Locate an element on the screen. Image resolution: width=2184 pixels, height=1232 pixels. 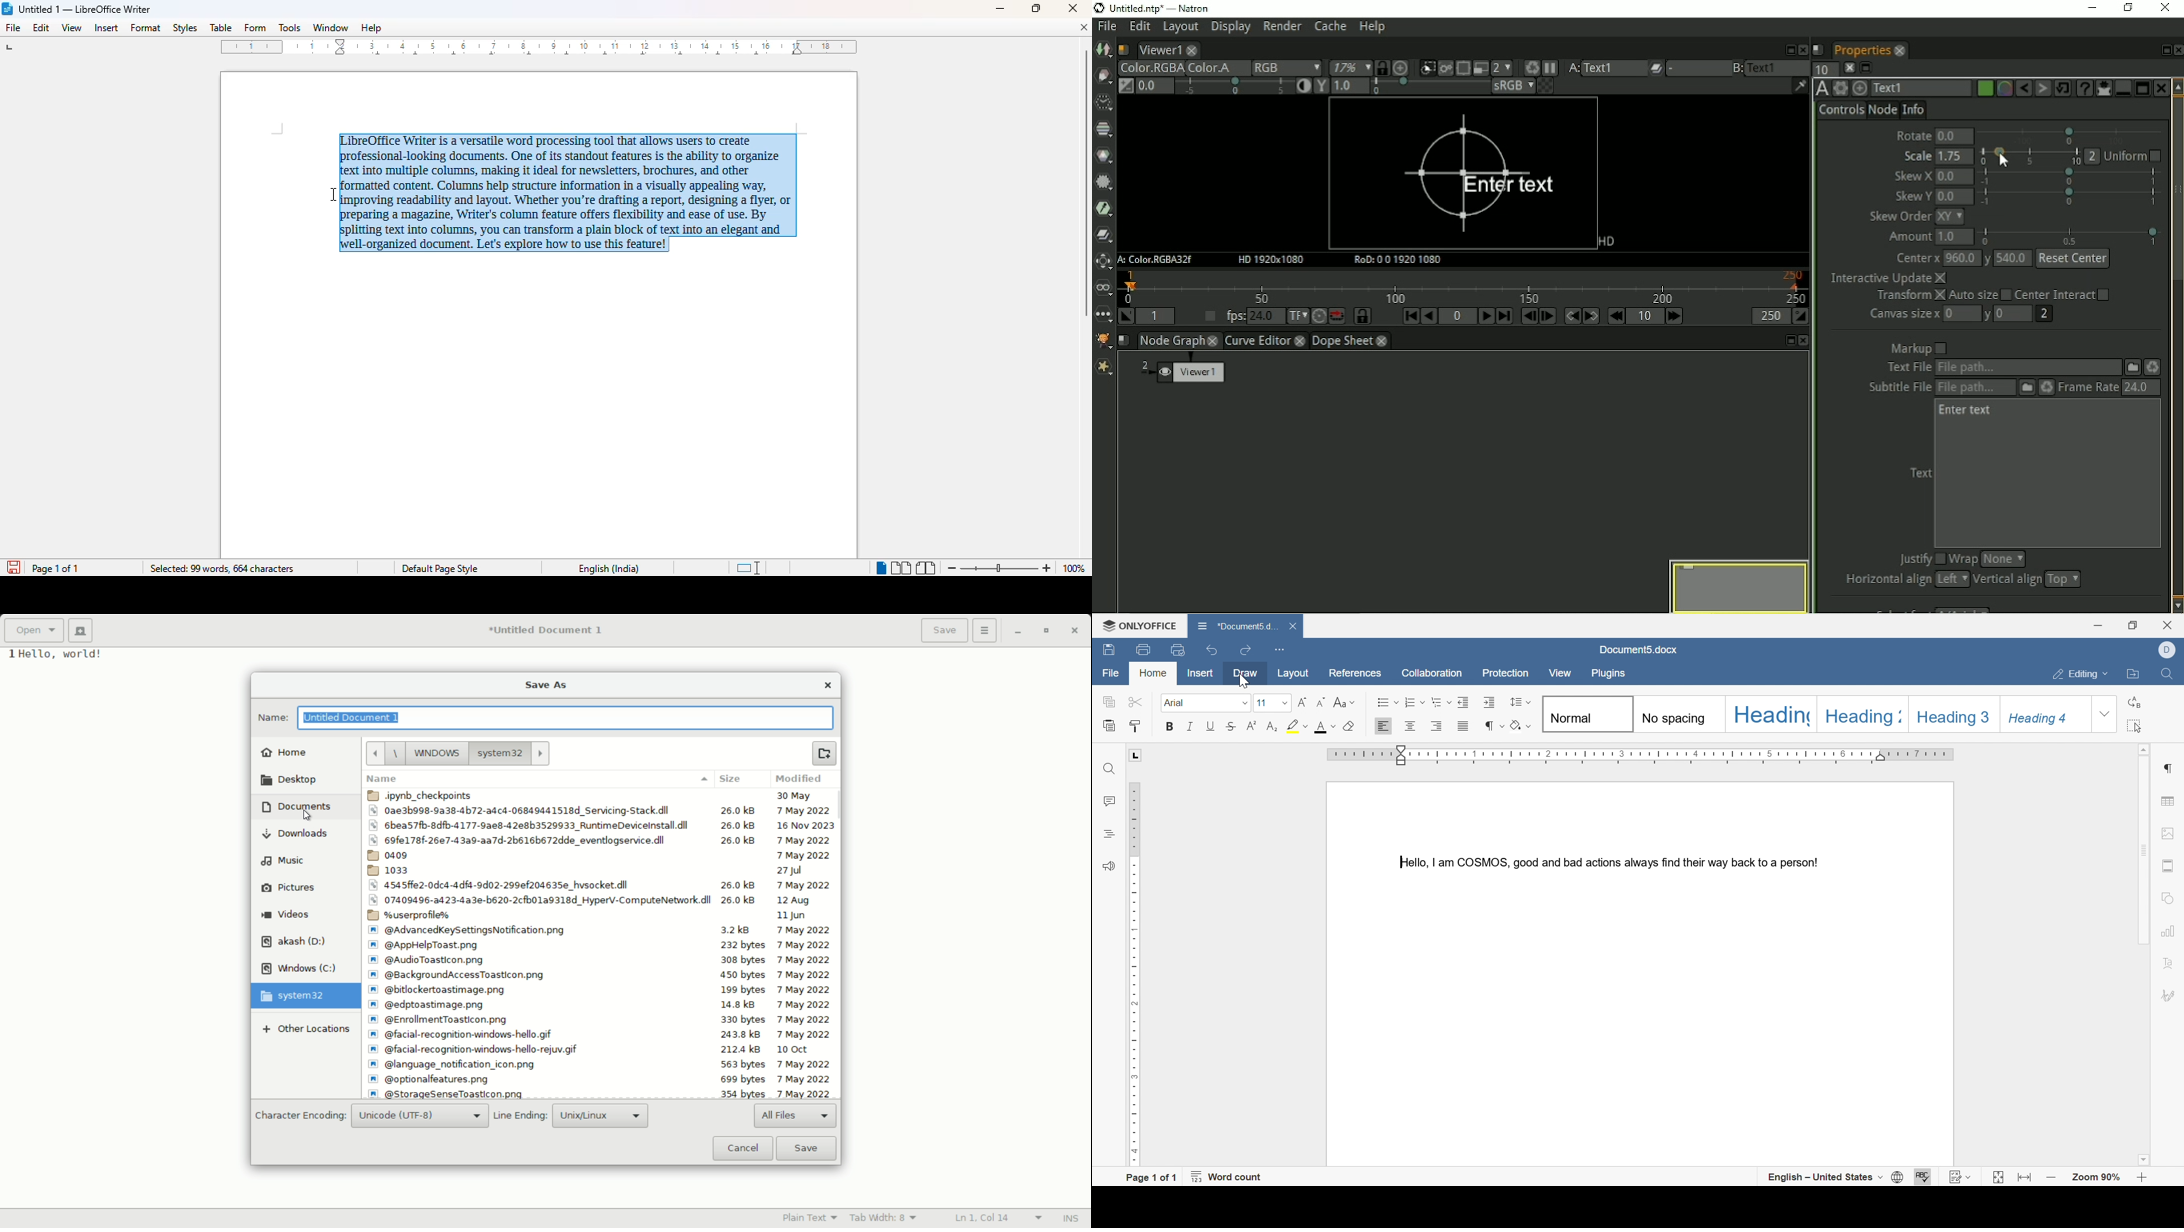
Move Forward is located at coordinates (541, 753).